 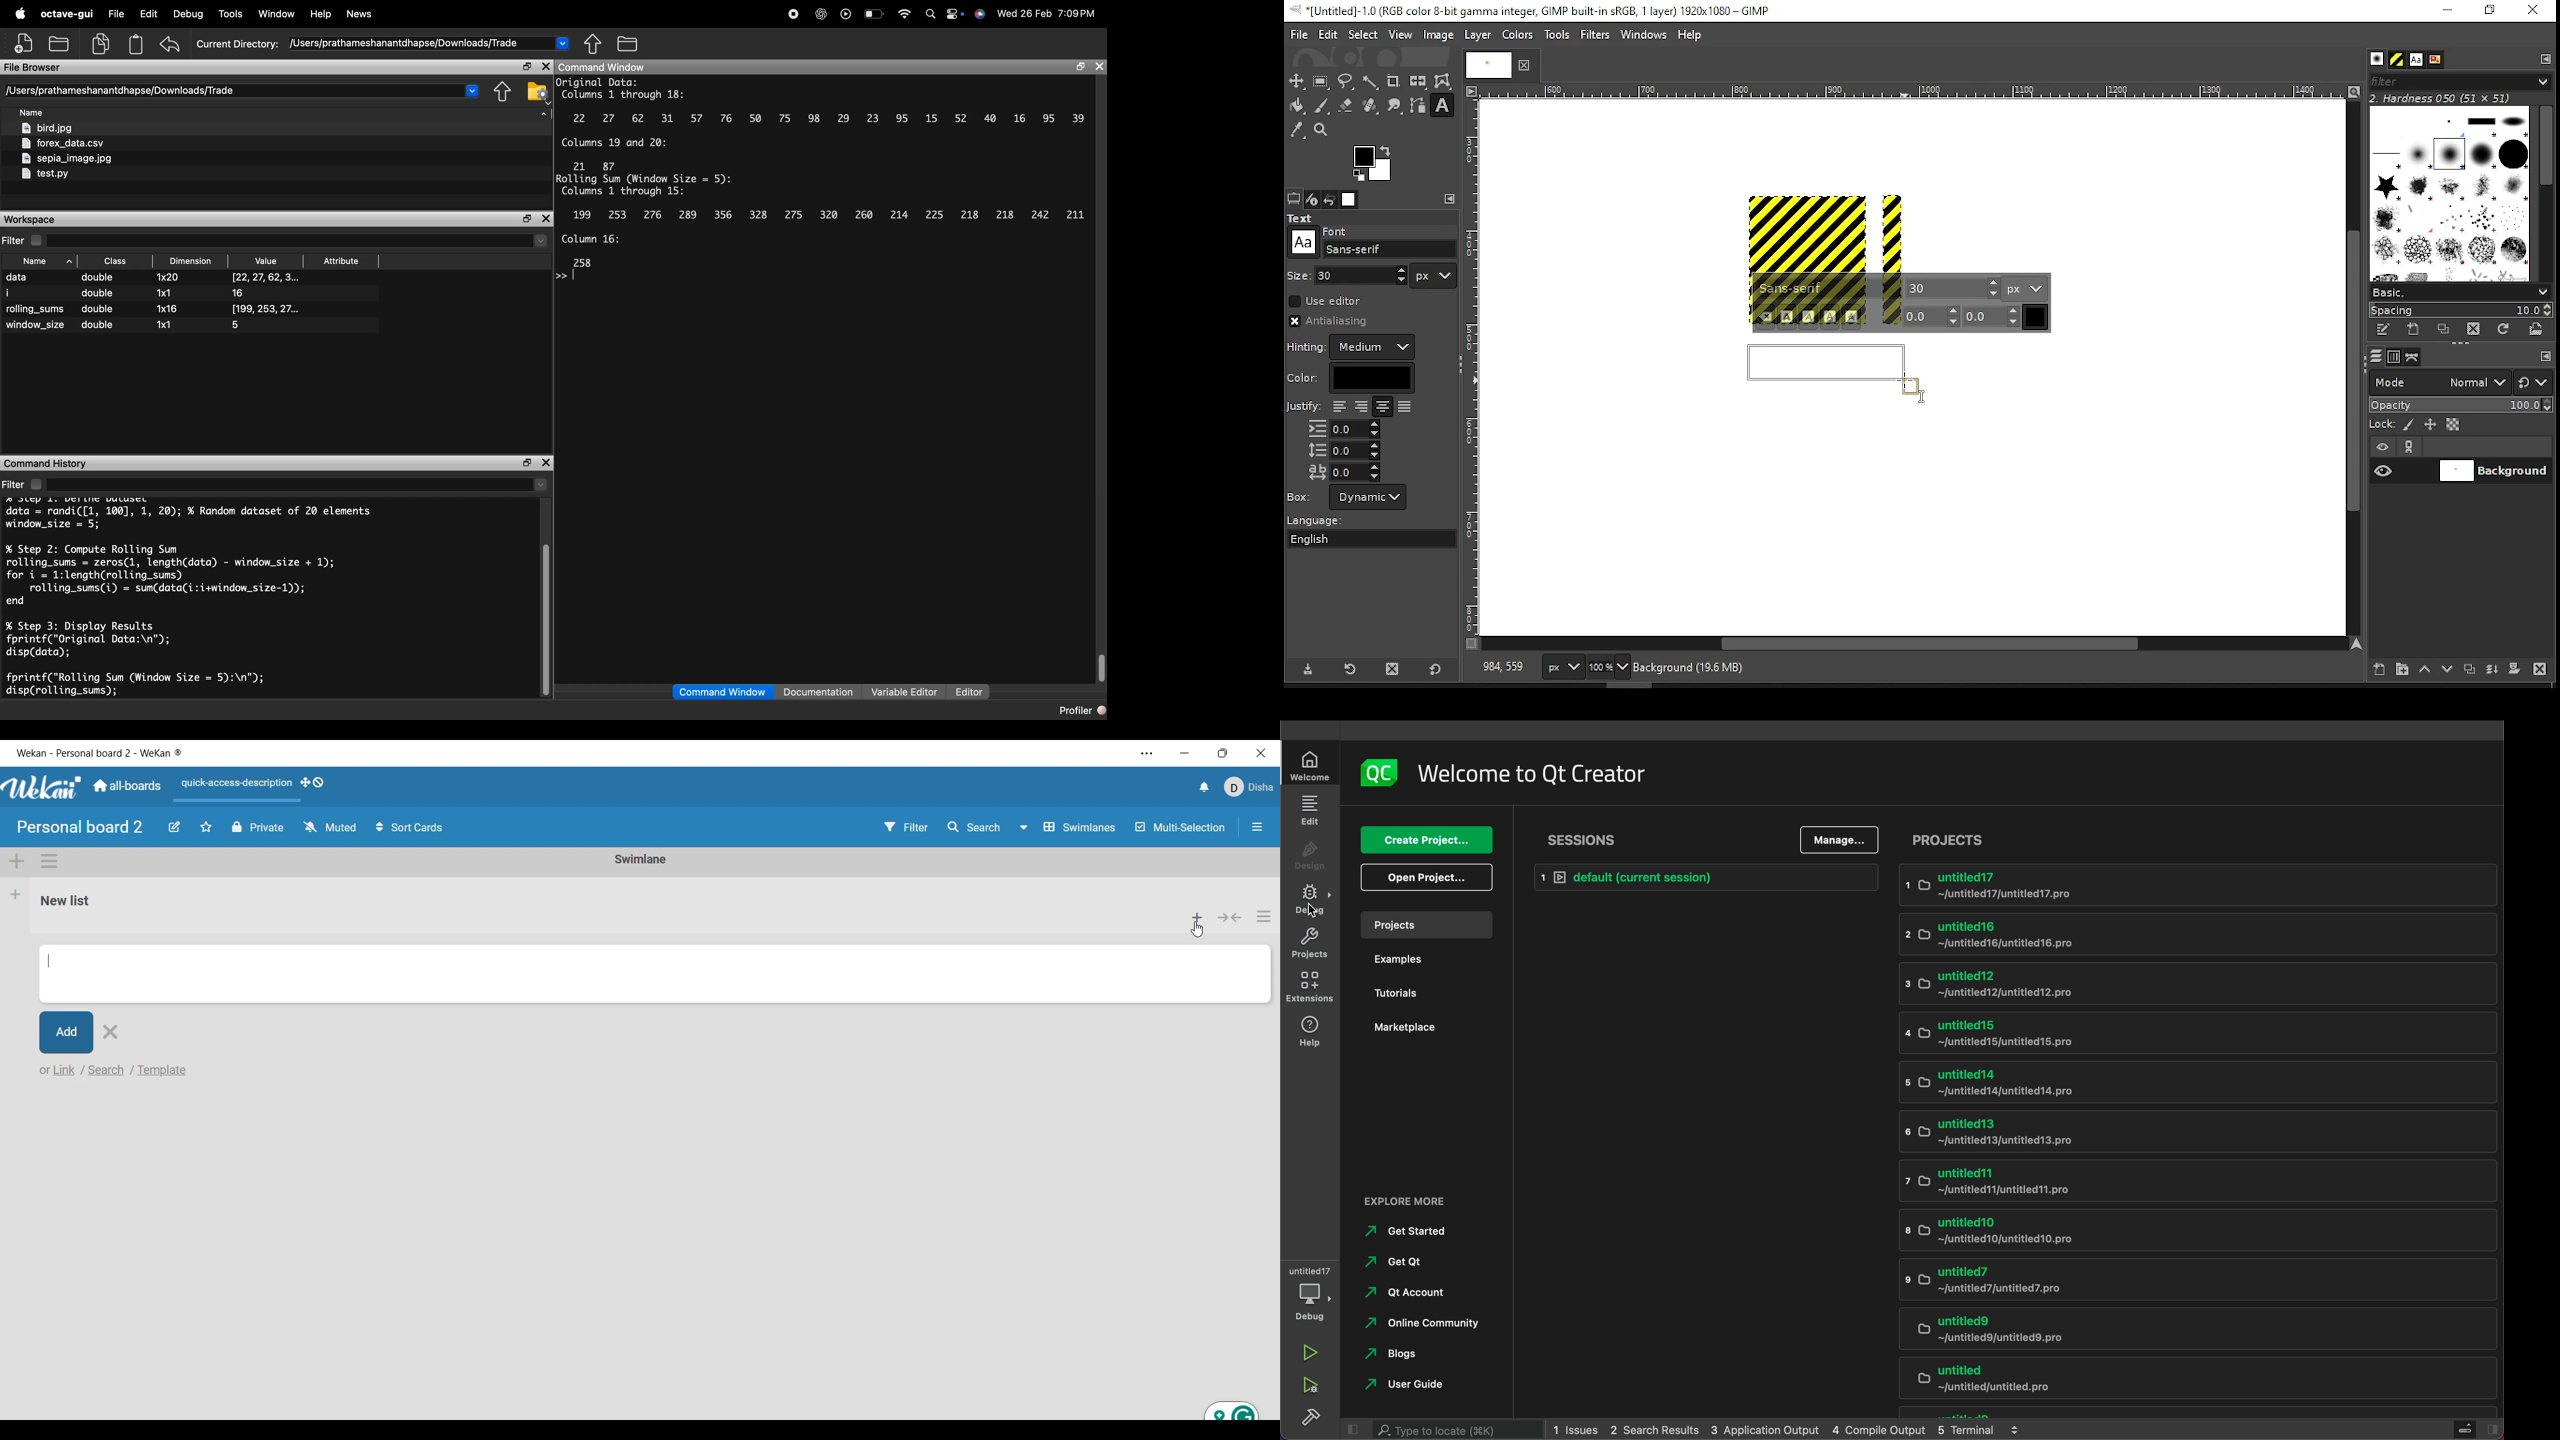 What do you see at coordinates (2194, 1183) in the screenshot?
I see `7 untitled11~[untitled11/untitled11.pro` at bounding box center [2194, 1183].